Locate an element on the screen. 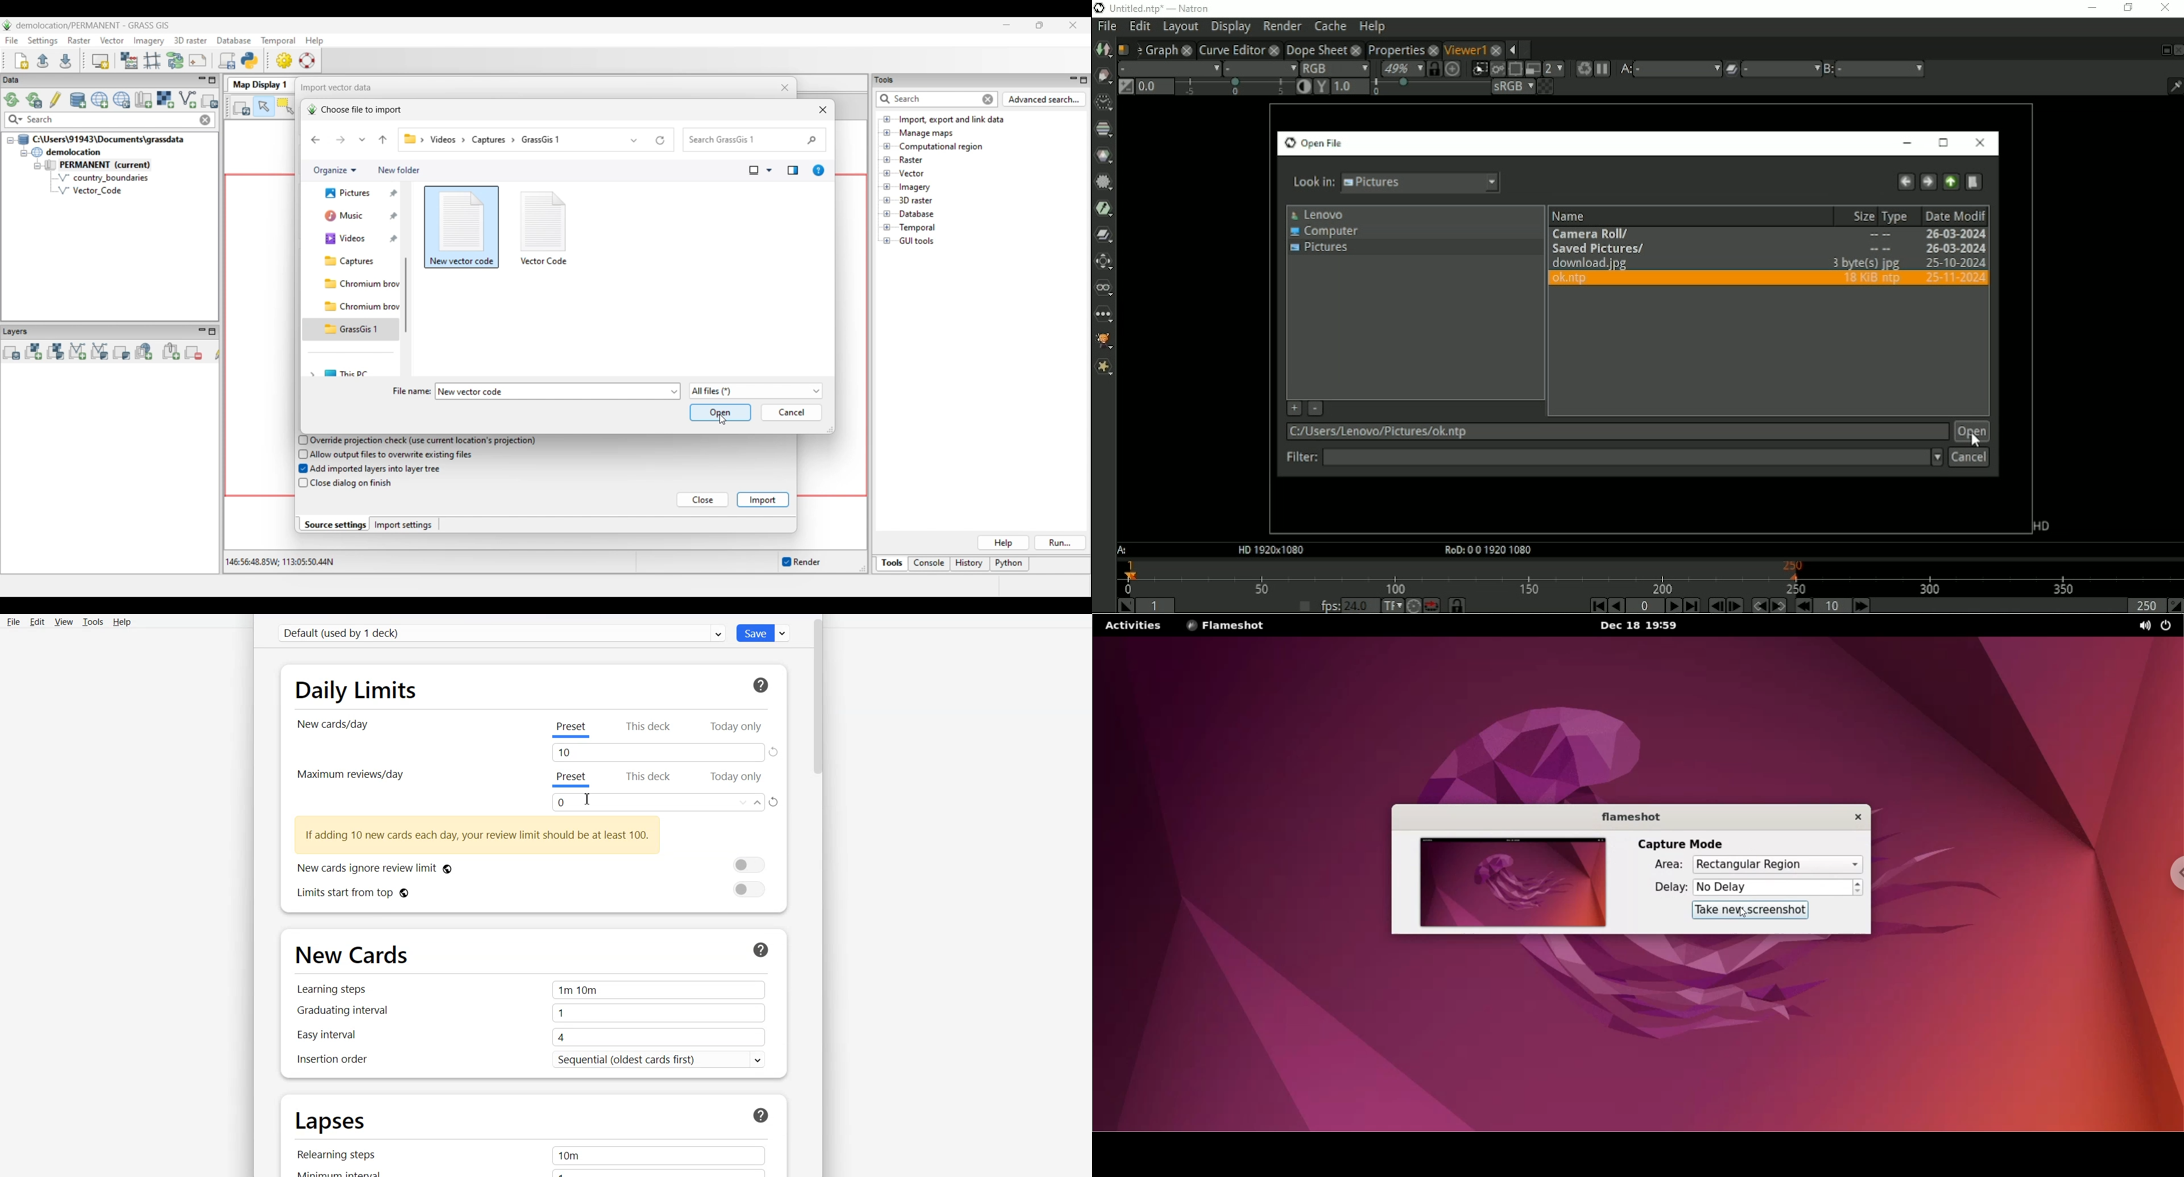  This deck is located at coordinates (649, 778).